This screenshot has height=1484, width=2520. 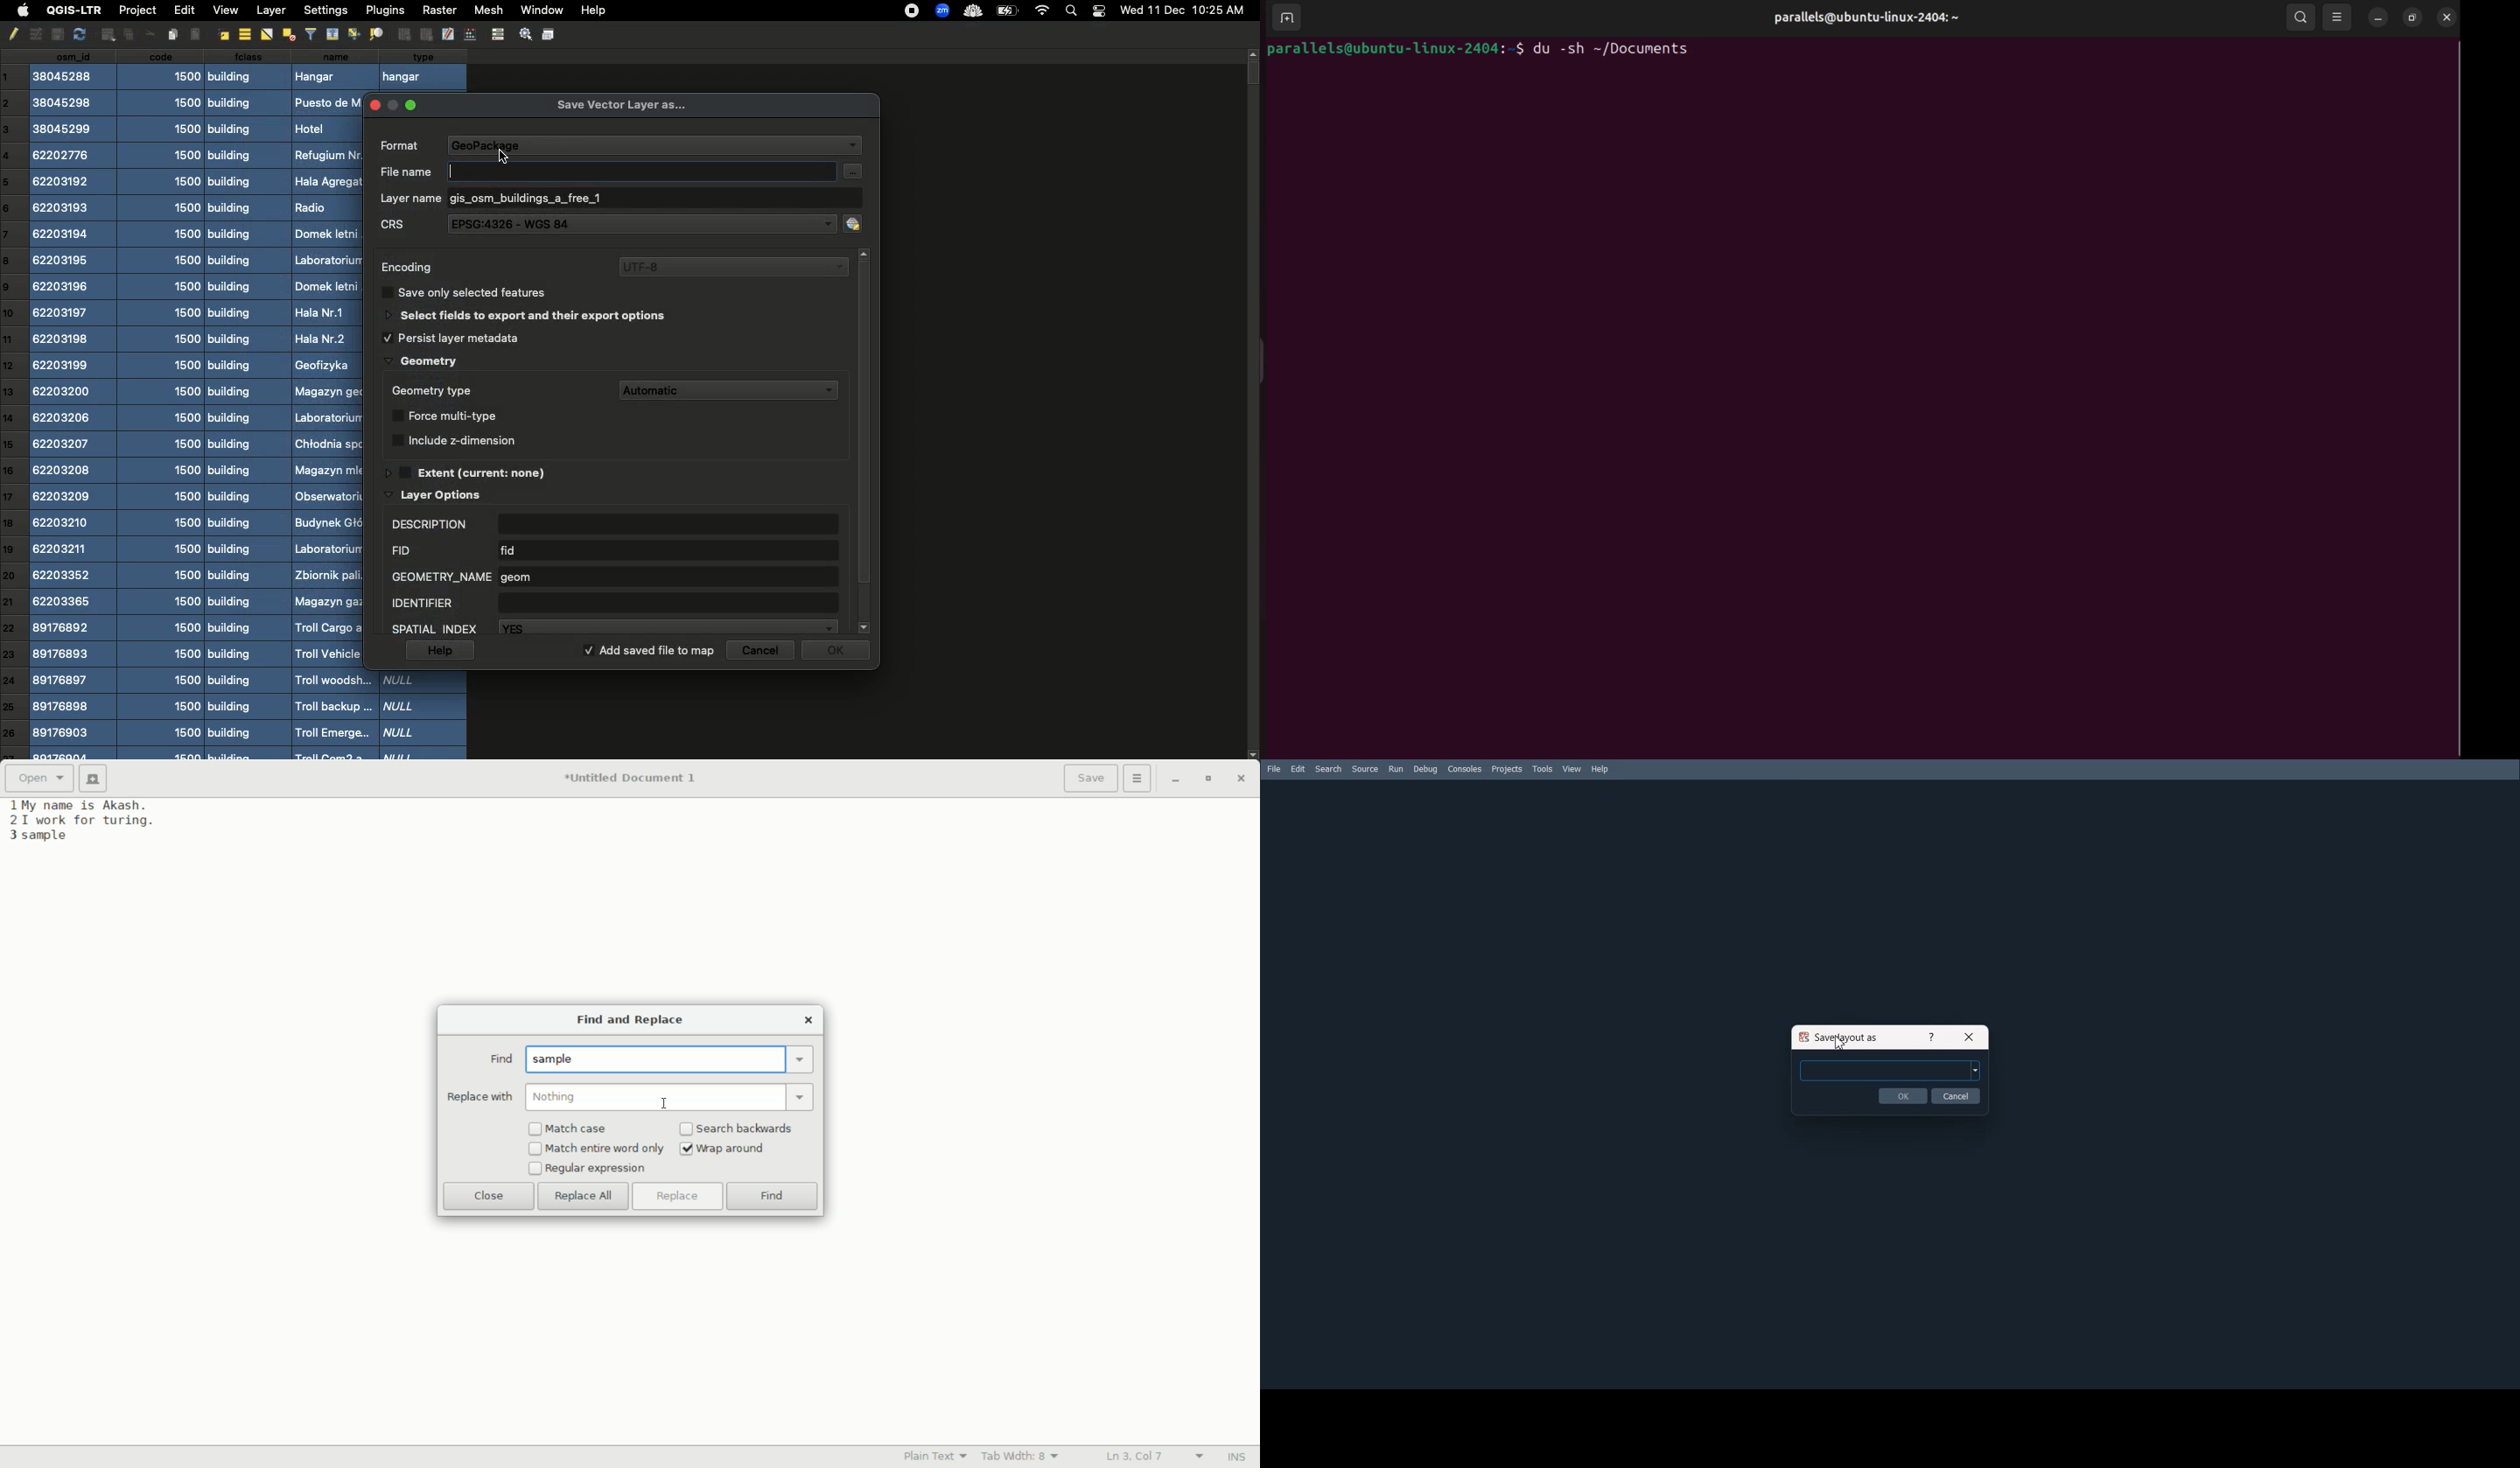 What do you see at coordinates (1930, 1036) in the screenshot?
I see `Get Help` at bounding box center [1930, 1036].